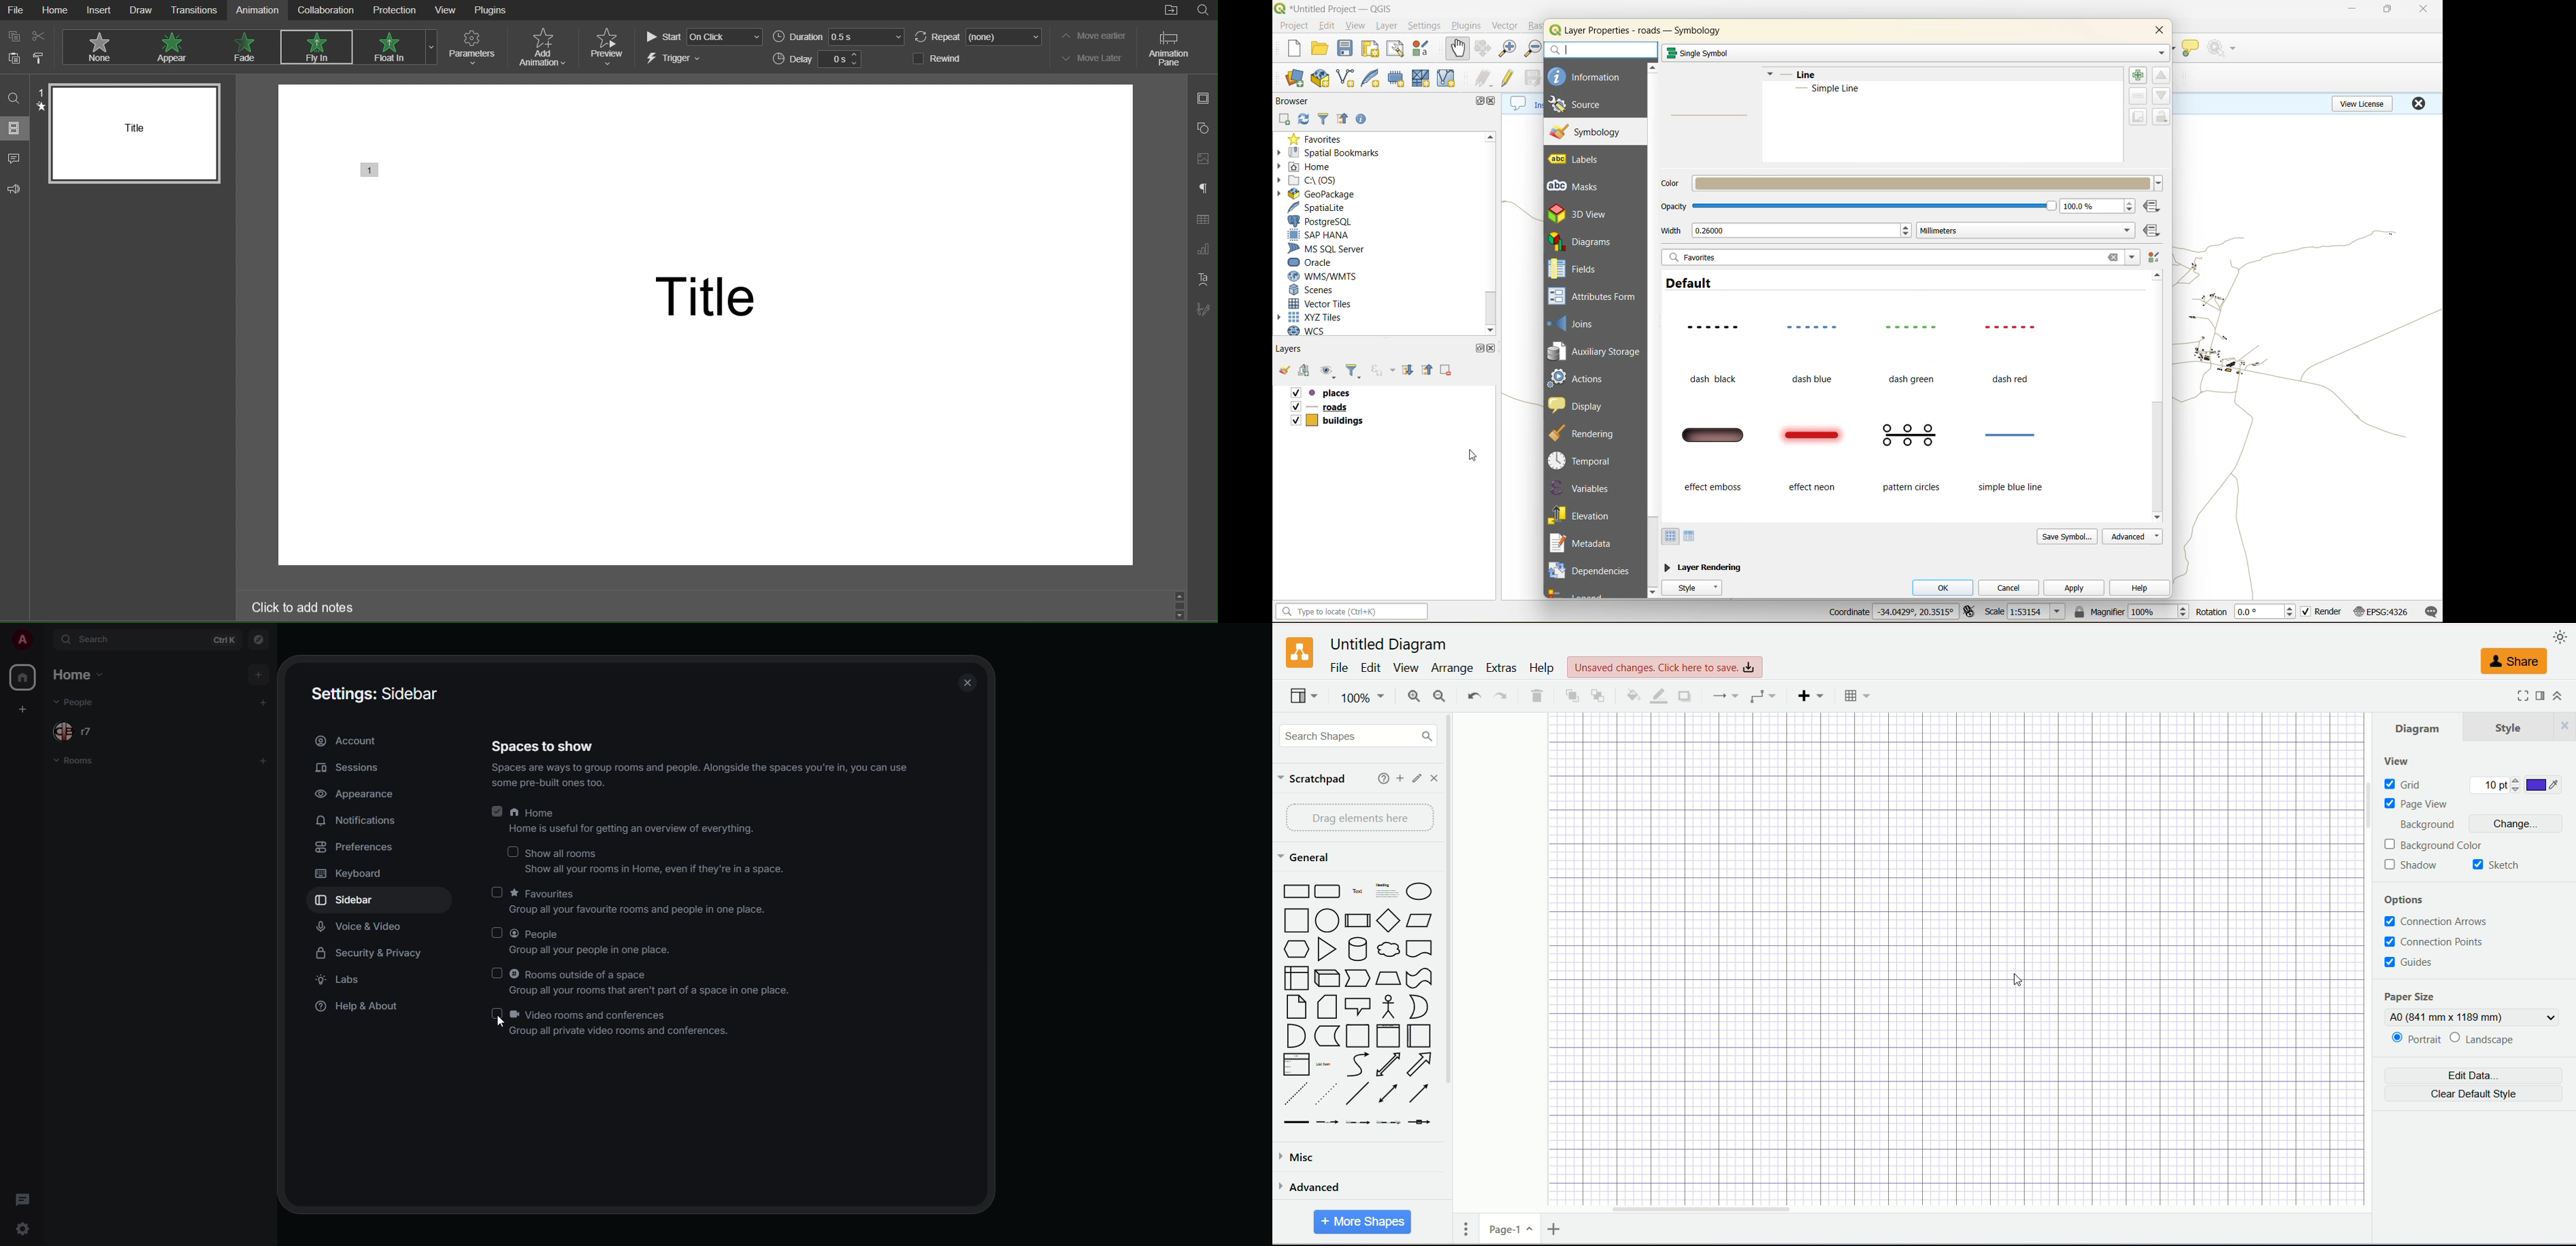 The width and height of the screenshot is (2576, 1260). Describe the element at coordinates (1328, 951) in the screenshot. I see `Triangle` at that location.